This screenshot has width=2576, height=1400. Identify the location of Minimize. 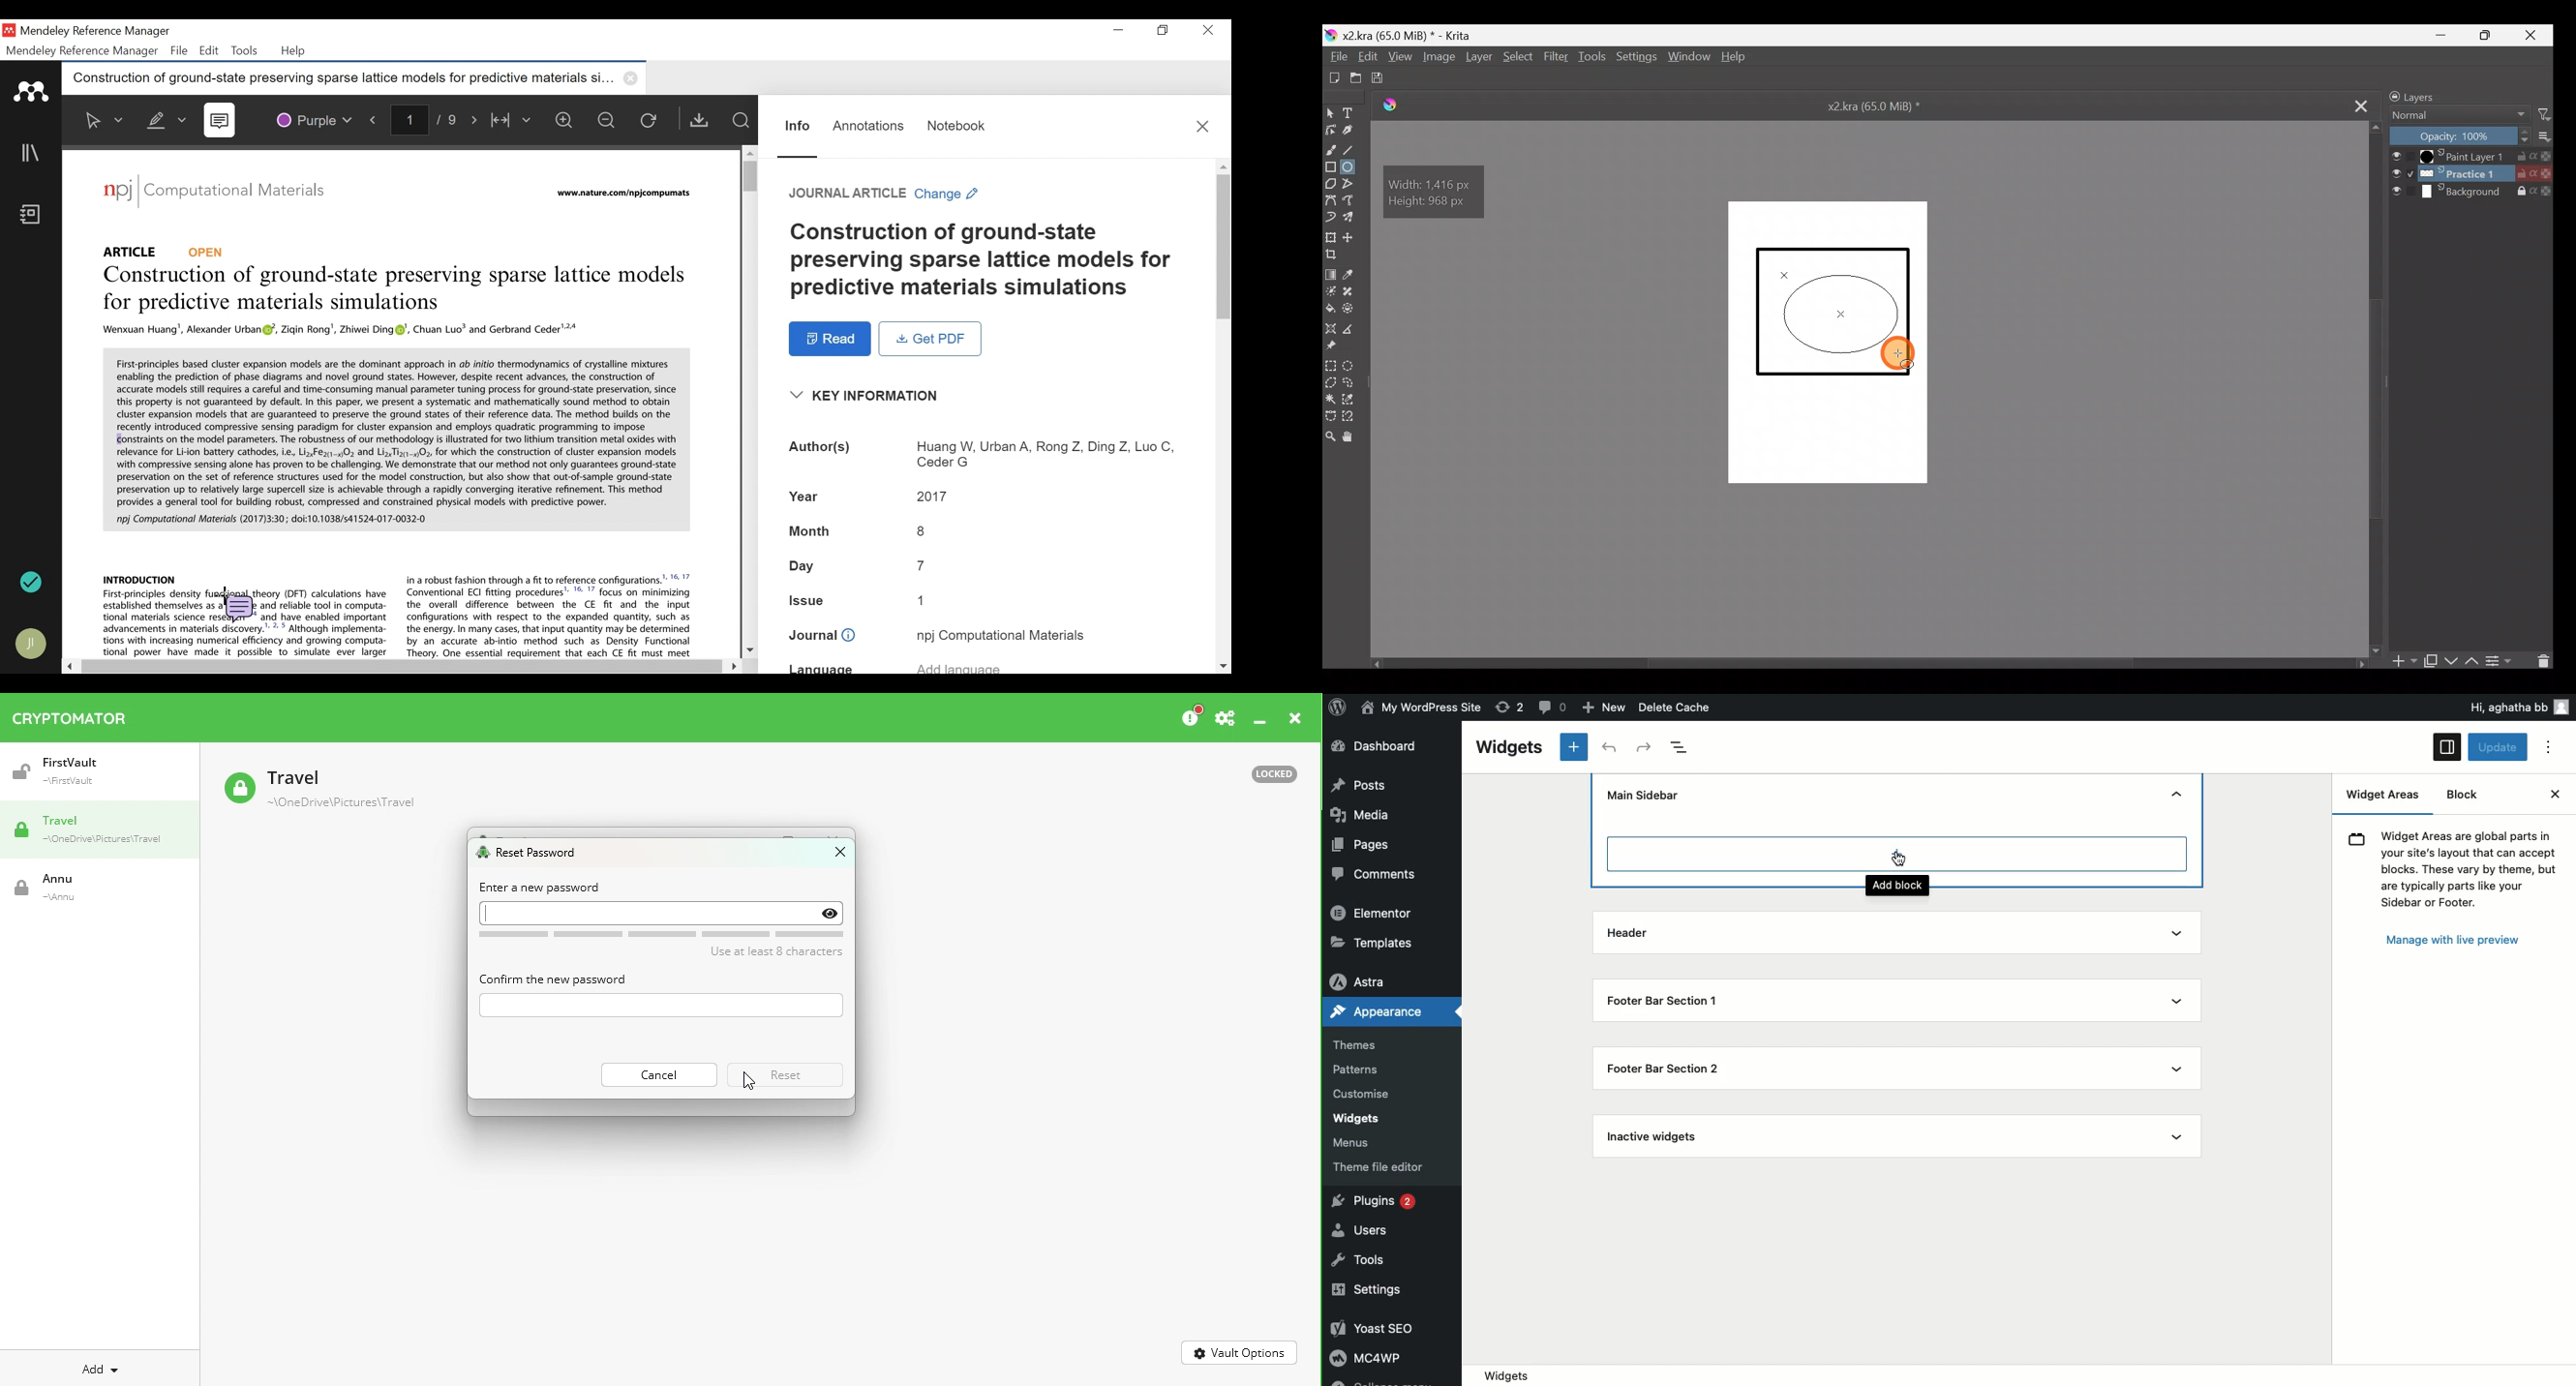
(2450, 35).